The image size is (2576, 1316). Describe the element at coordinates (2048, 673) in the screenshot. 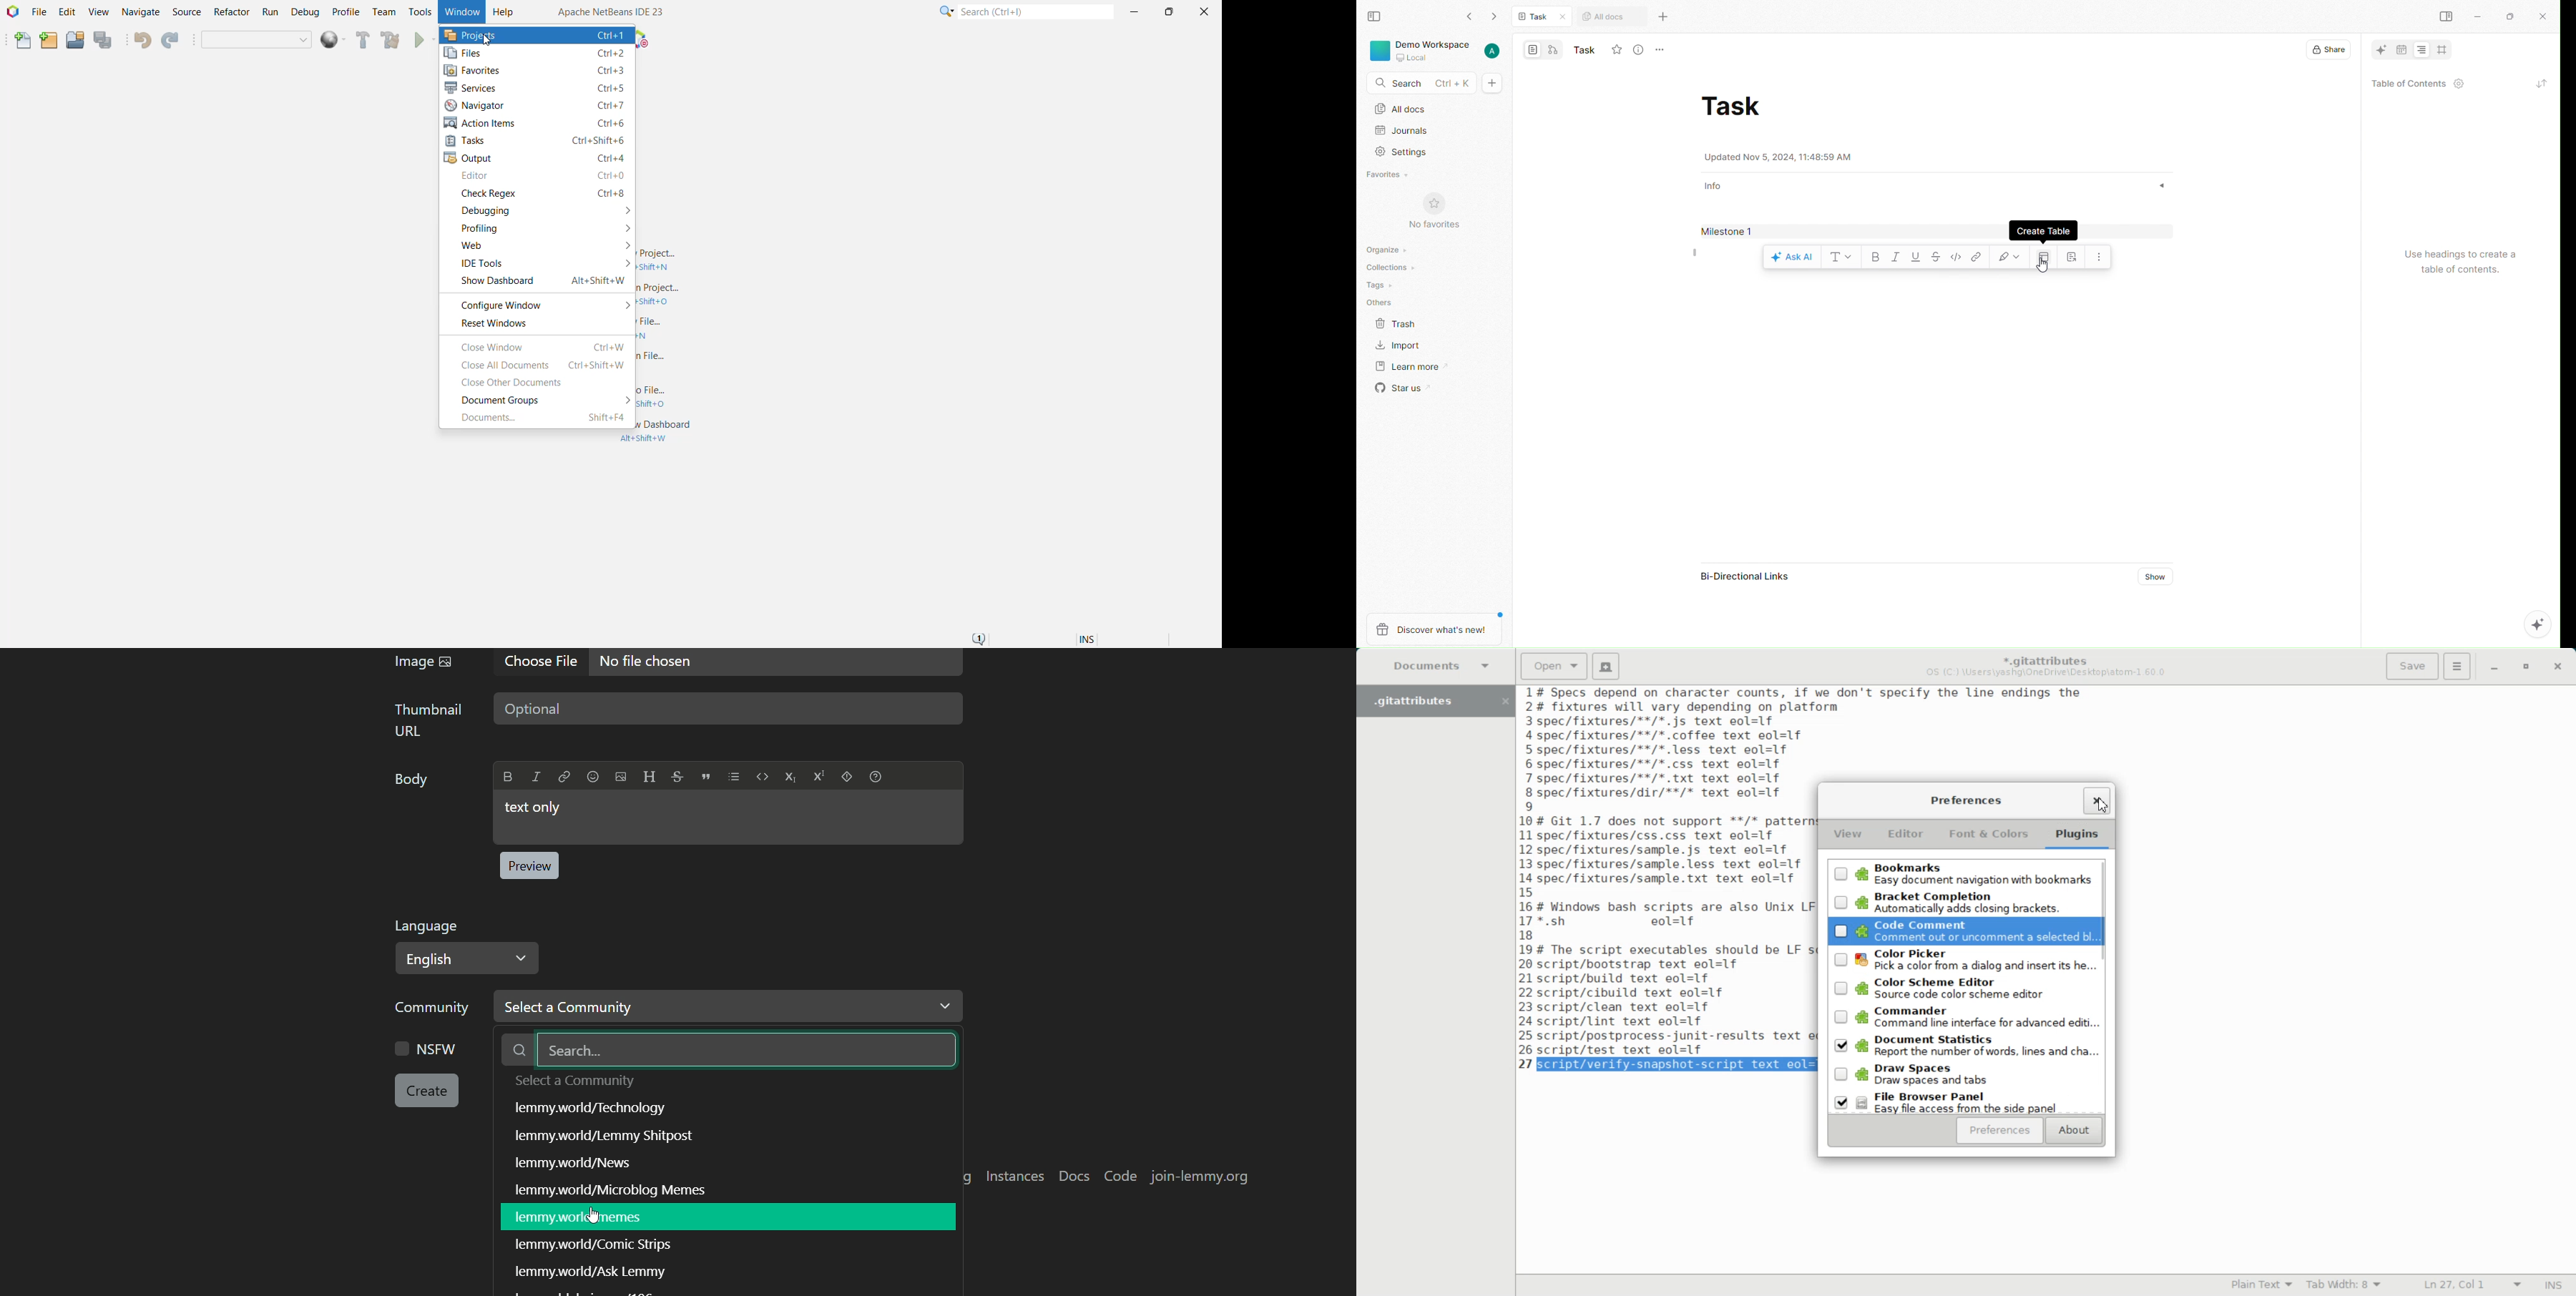

I see `OS (C:) \Users\yashg\OneDrive\Desktop\atom-1.60.0` at that location.